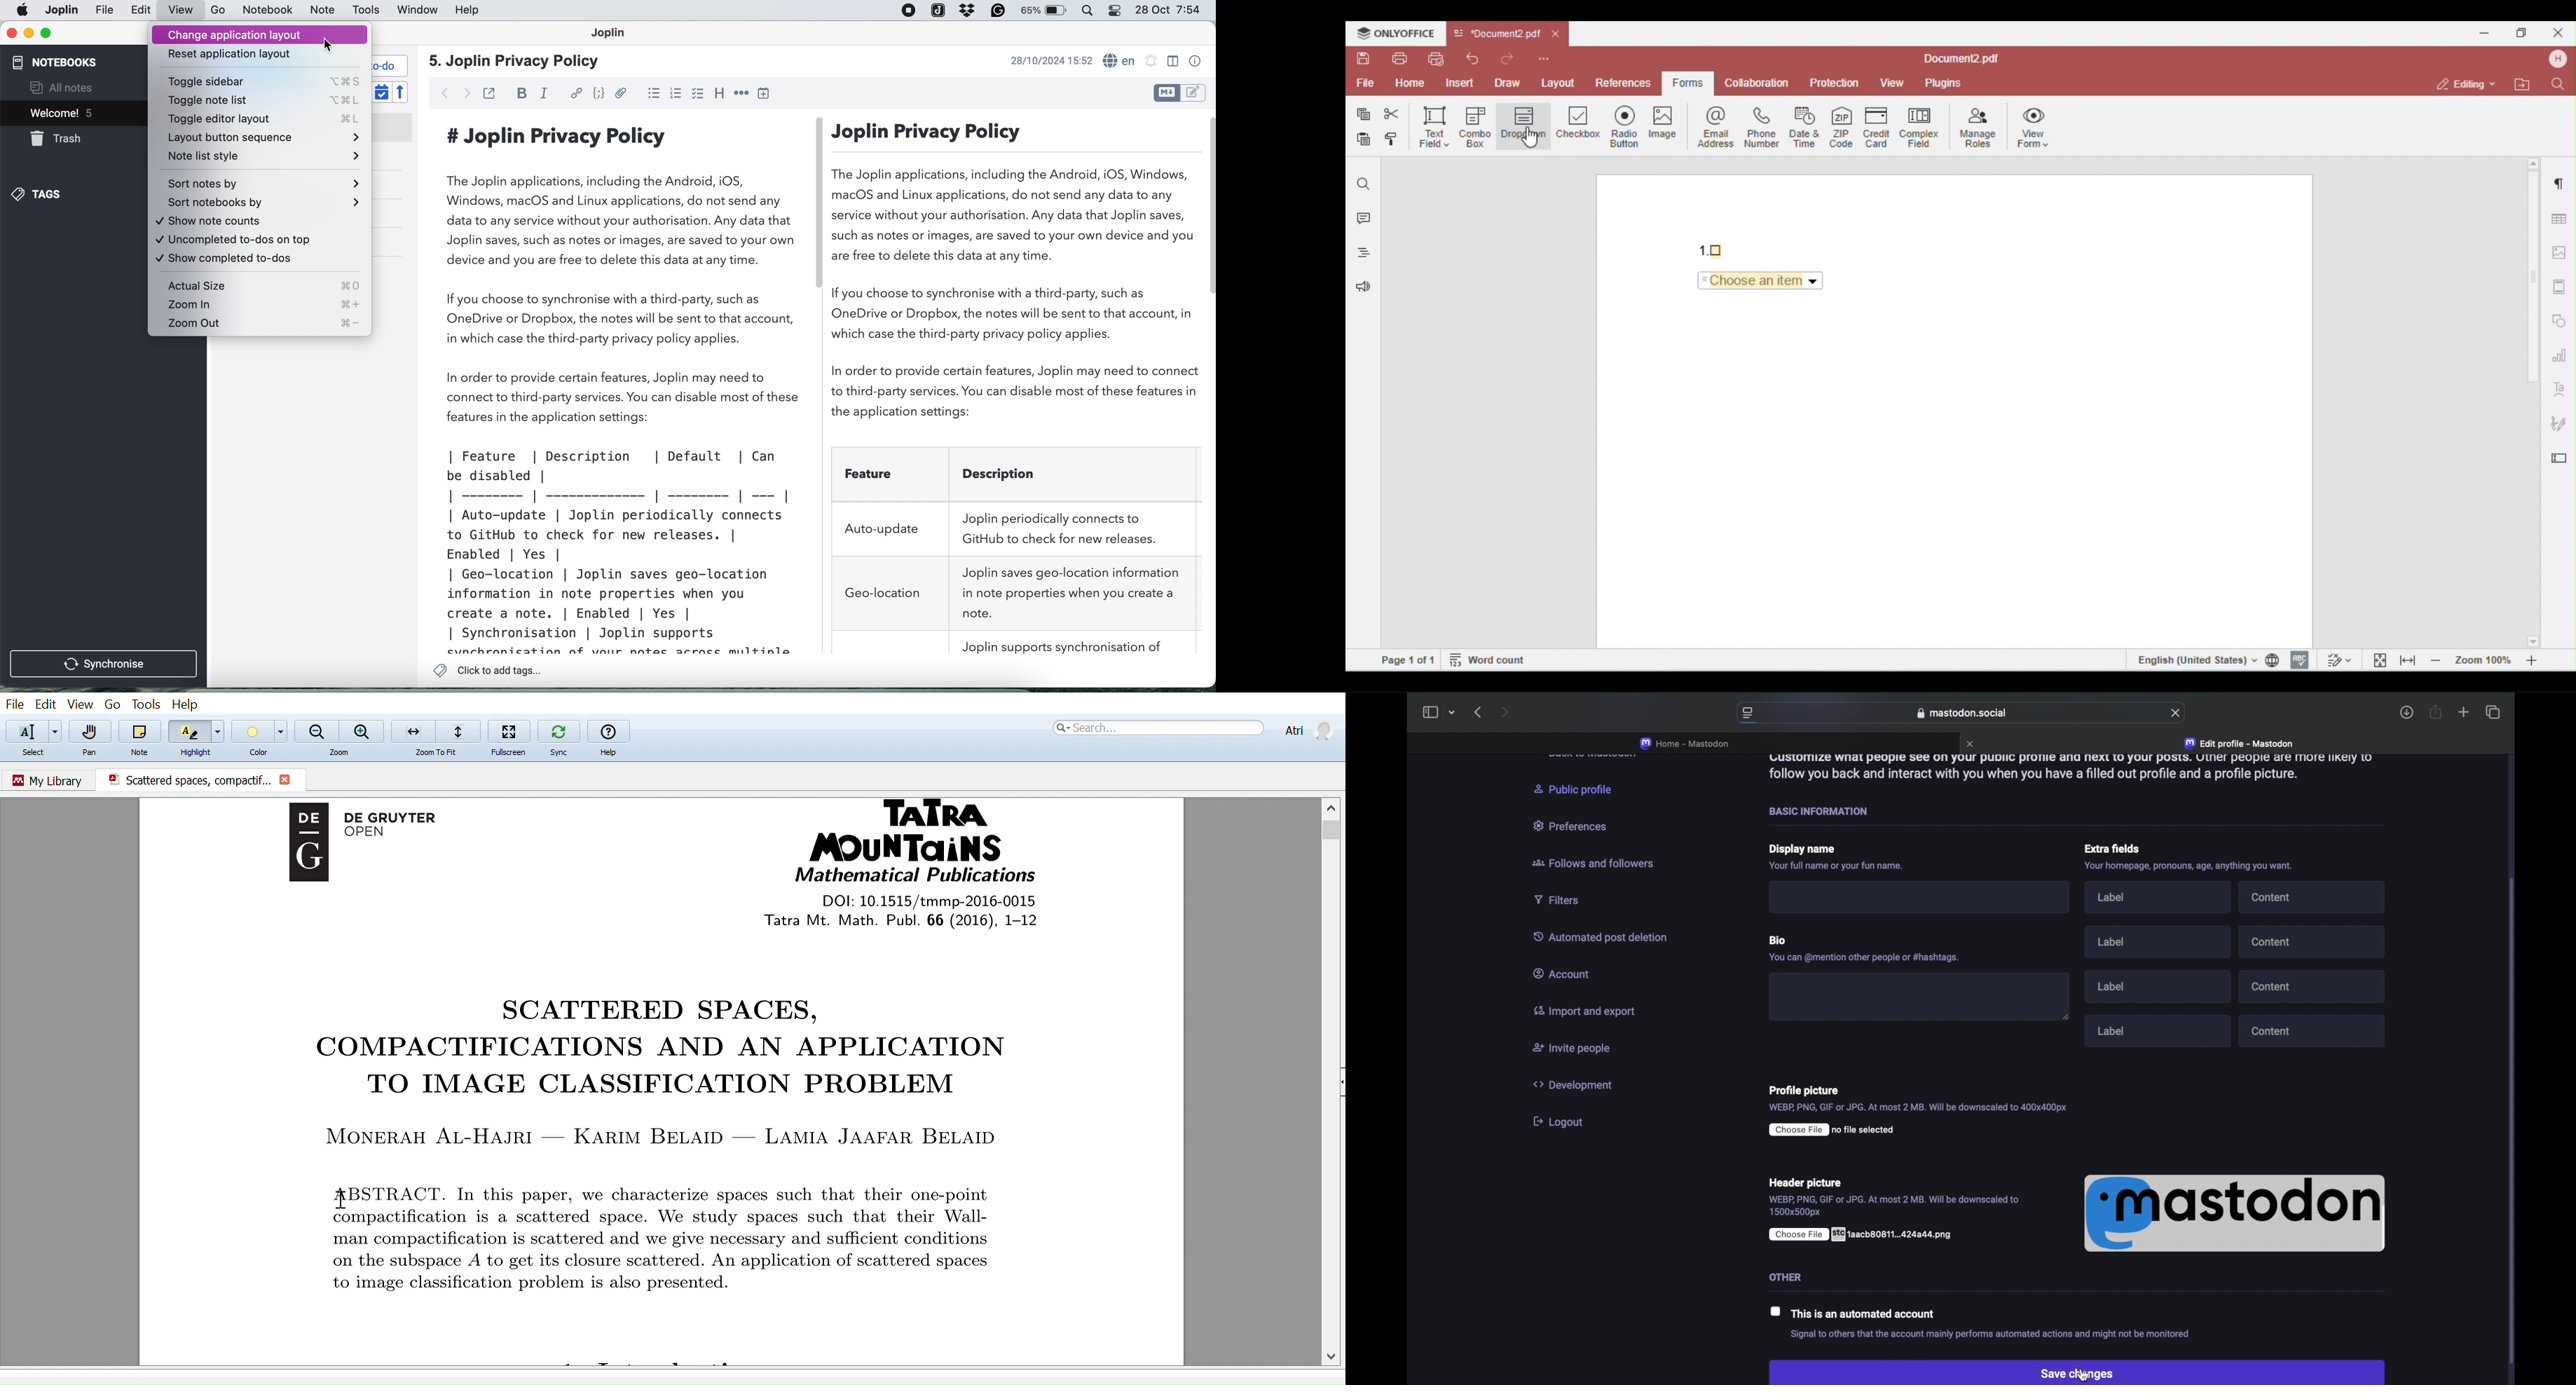 Image resolution: width=2576 pixels, height=1400 pixels. I want to click on Highlight, so click(189, 731).